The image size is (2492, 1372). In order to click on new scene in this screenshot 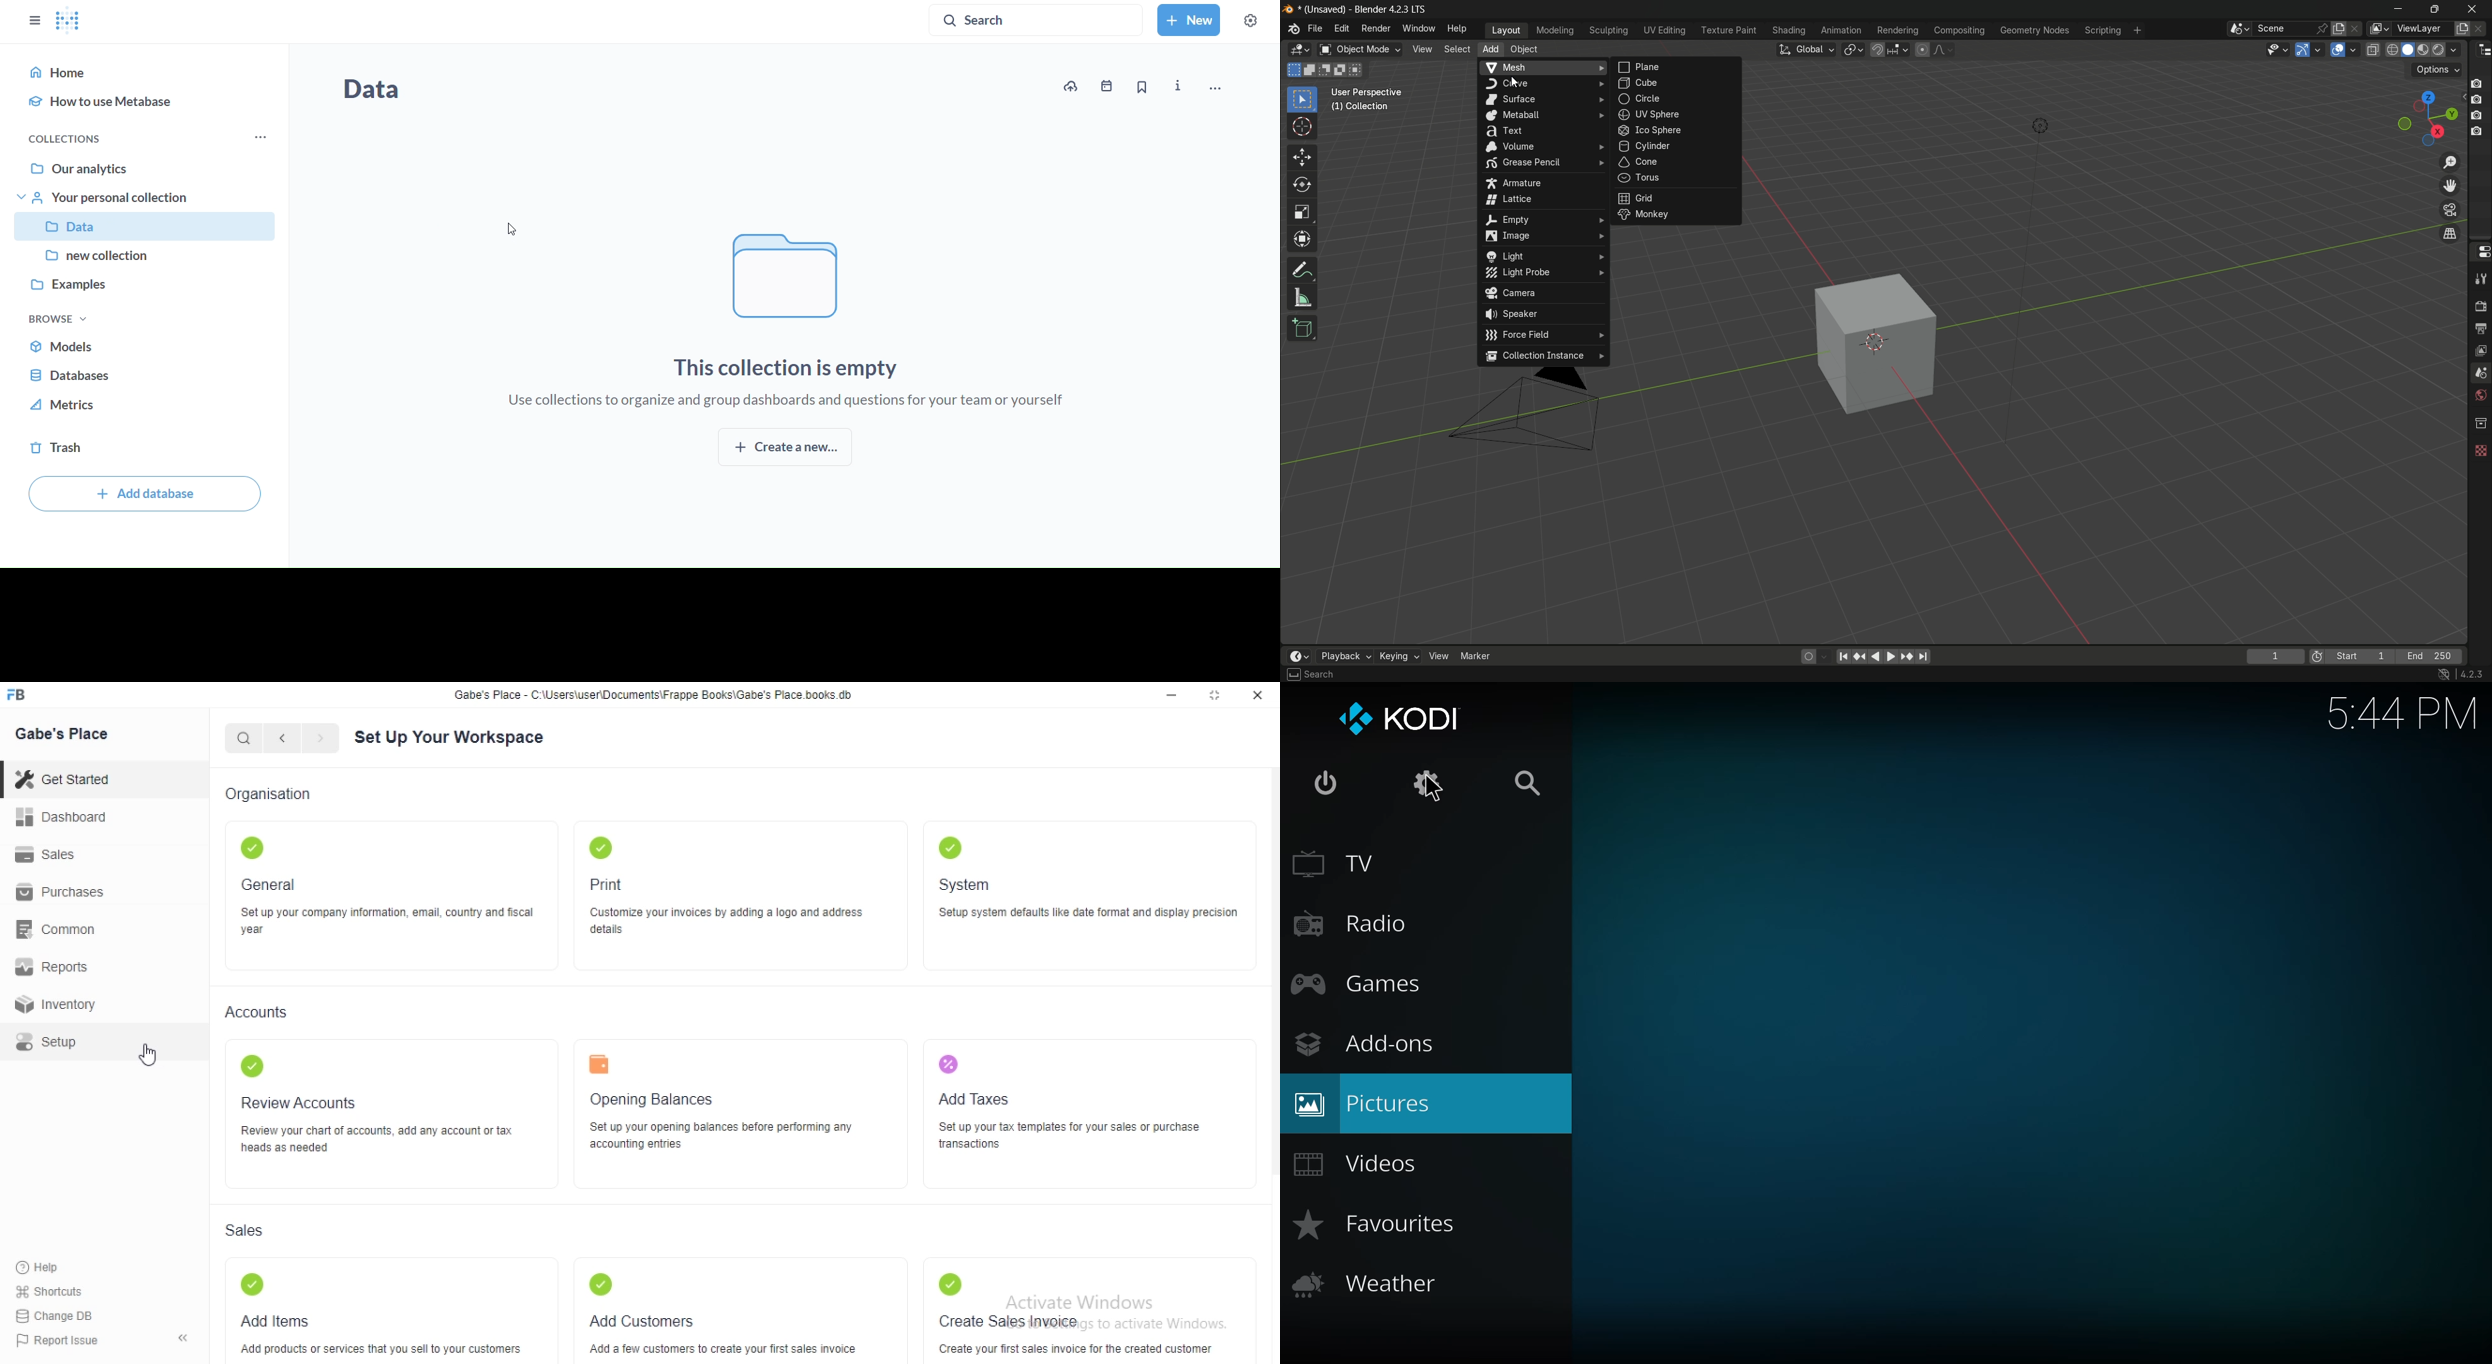, I will do `click(2340, 28)`.